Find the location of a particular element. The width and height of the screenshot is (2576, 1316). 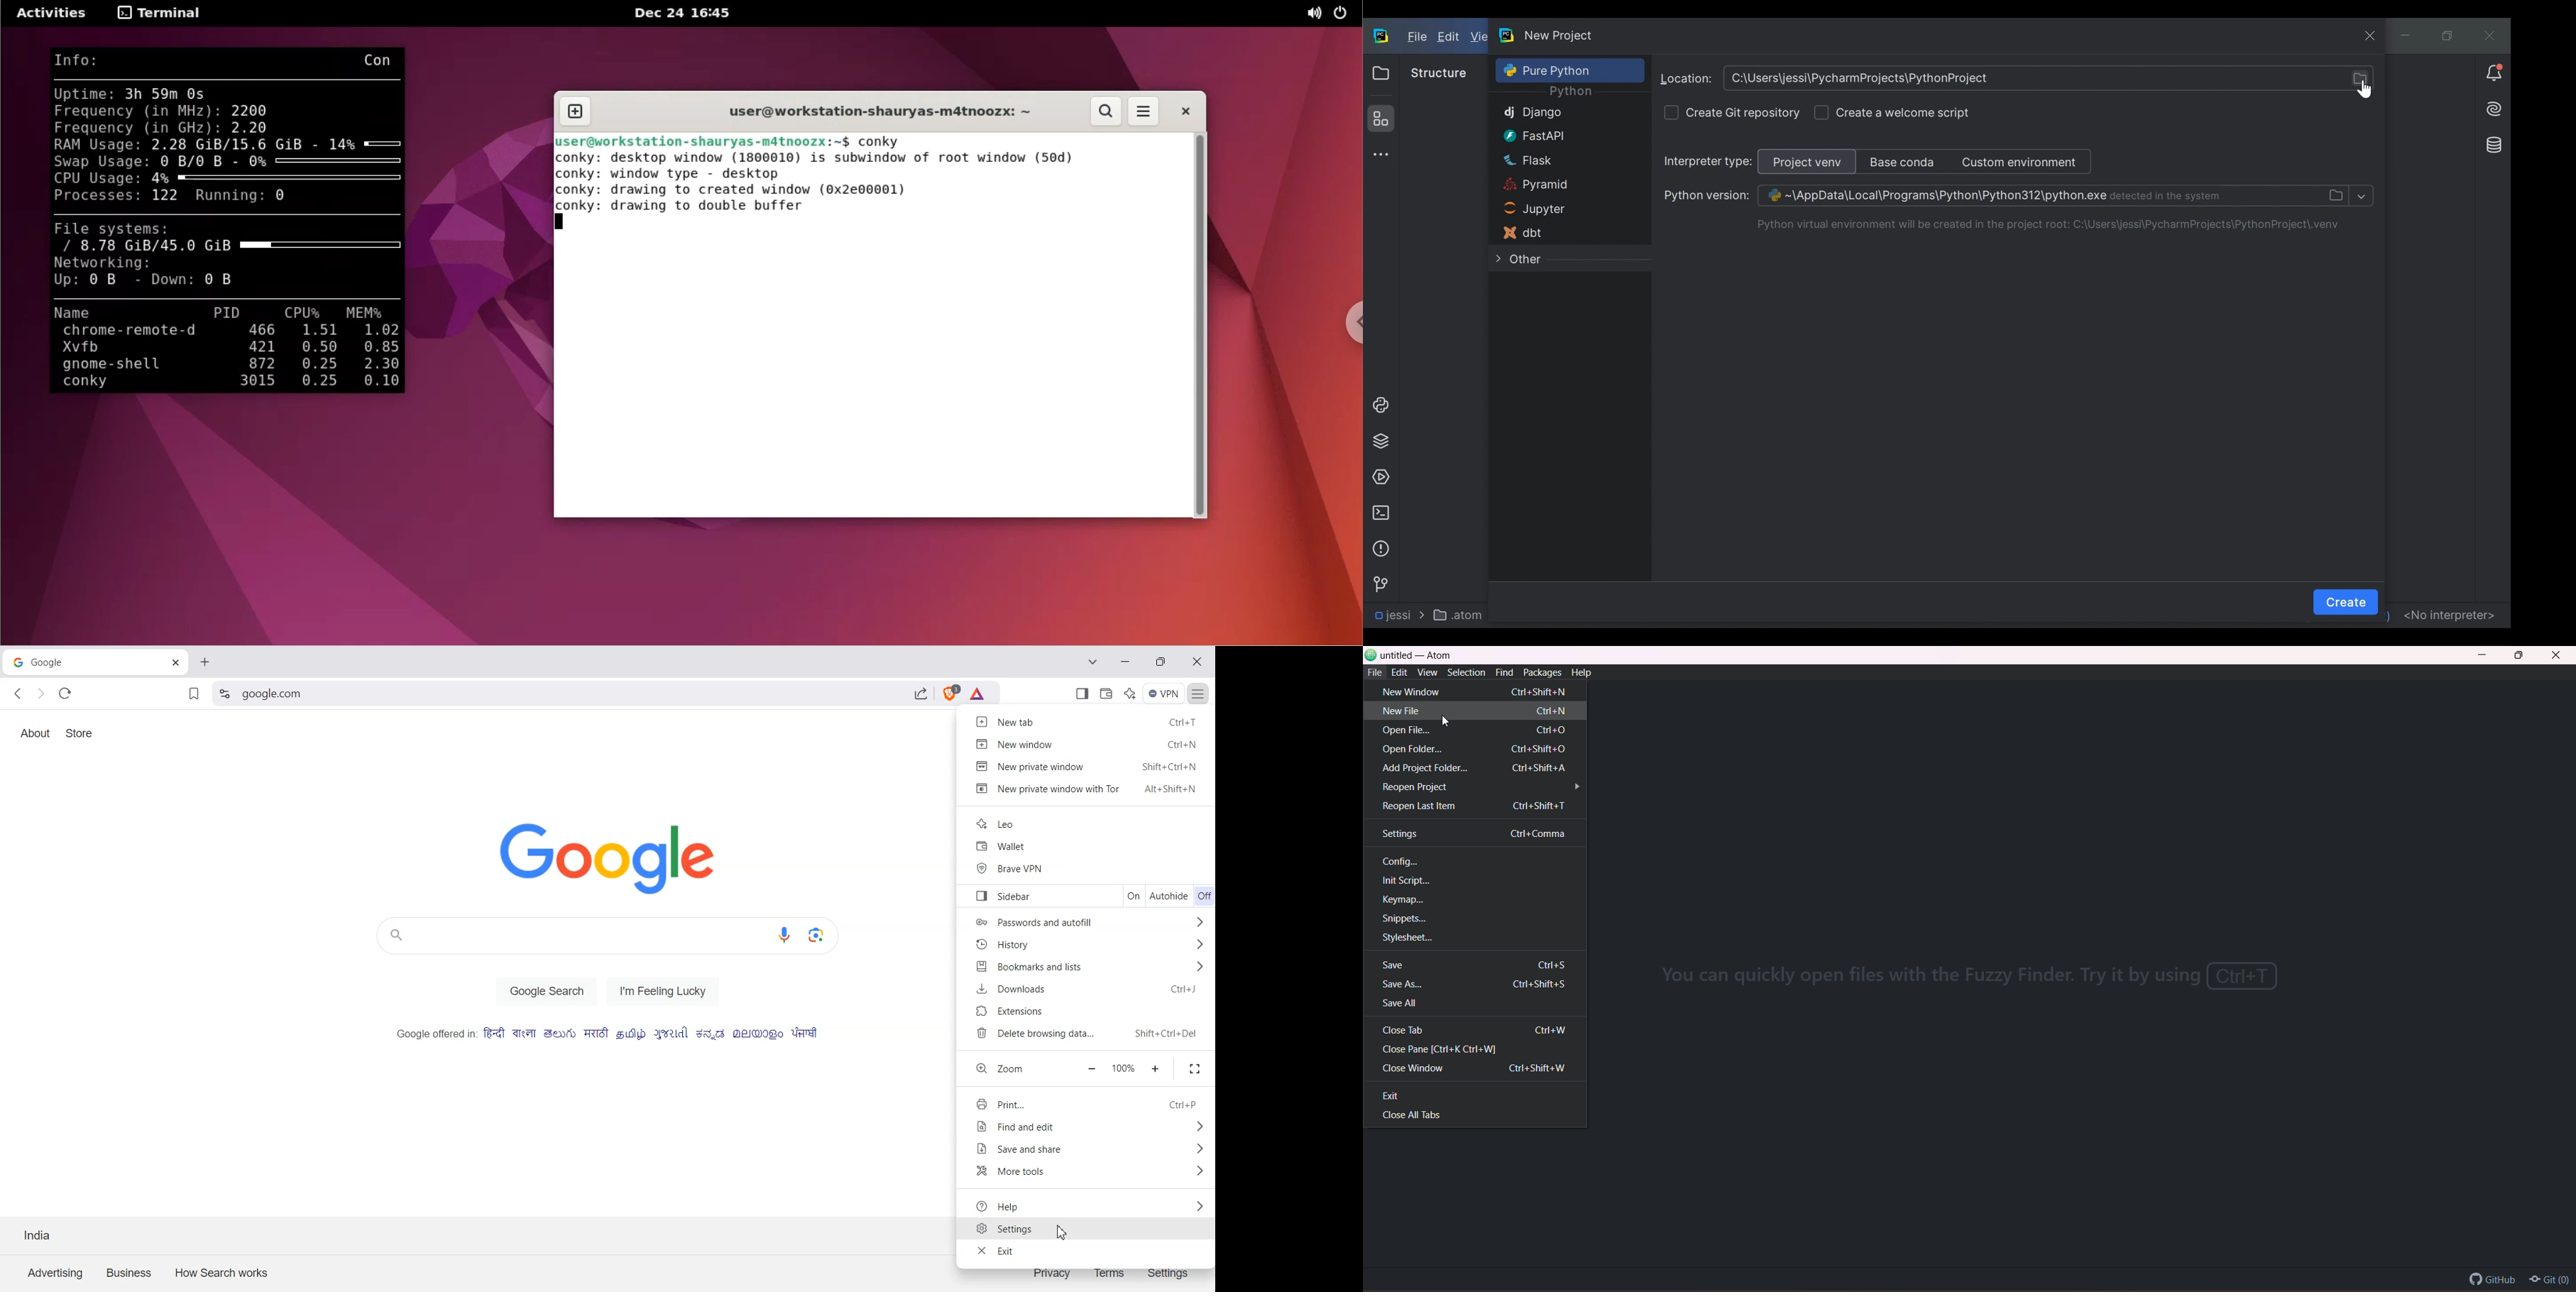

Structure is located at coordinates (1439, 73).